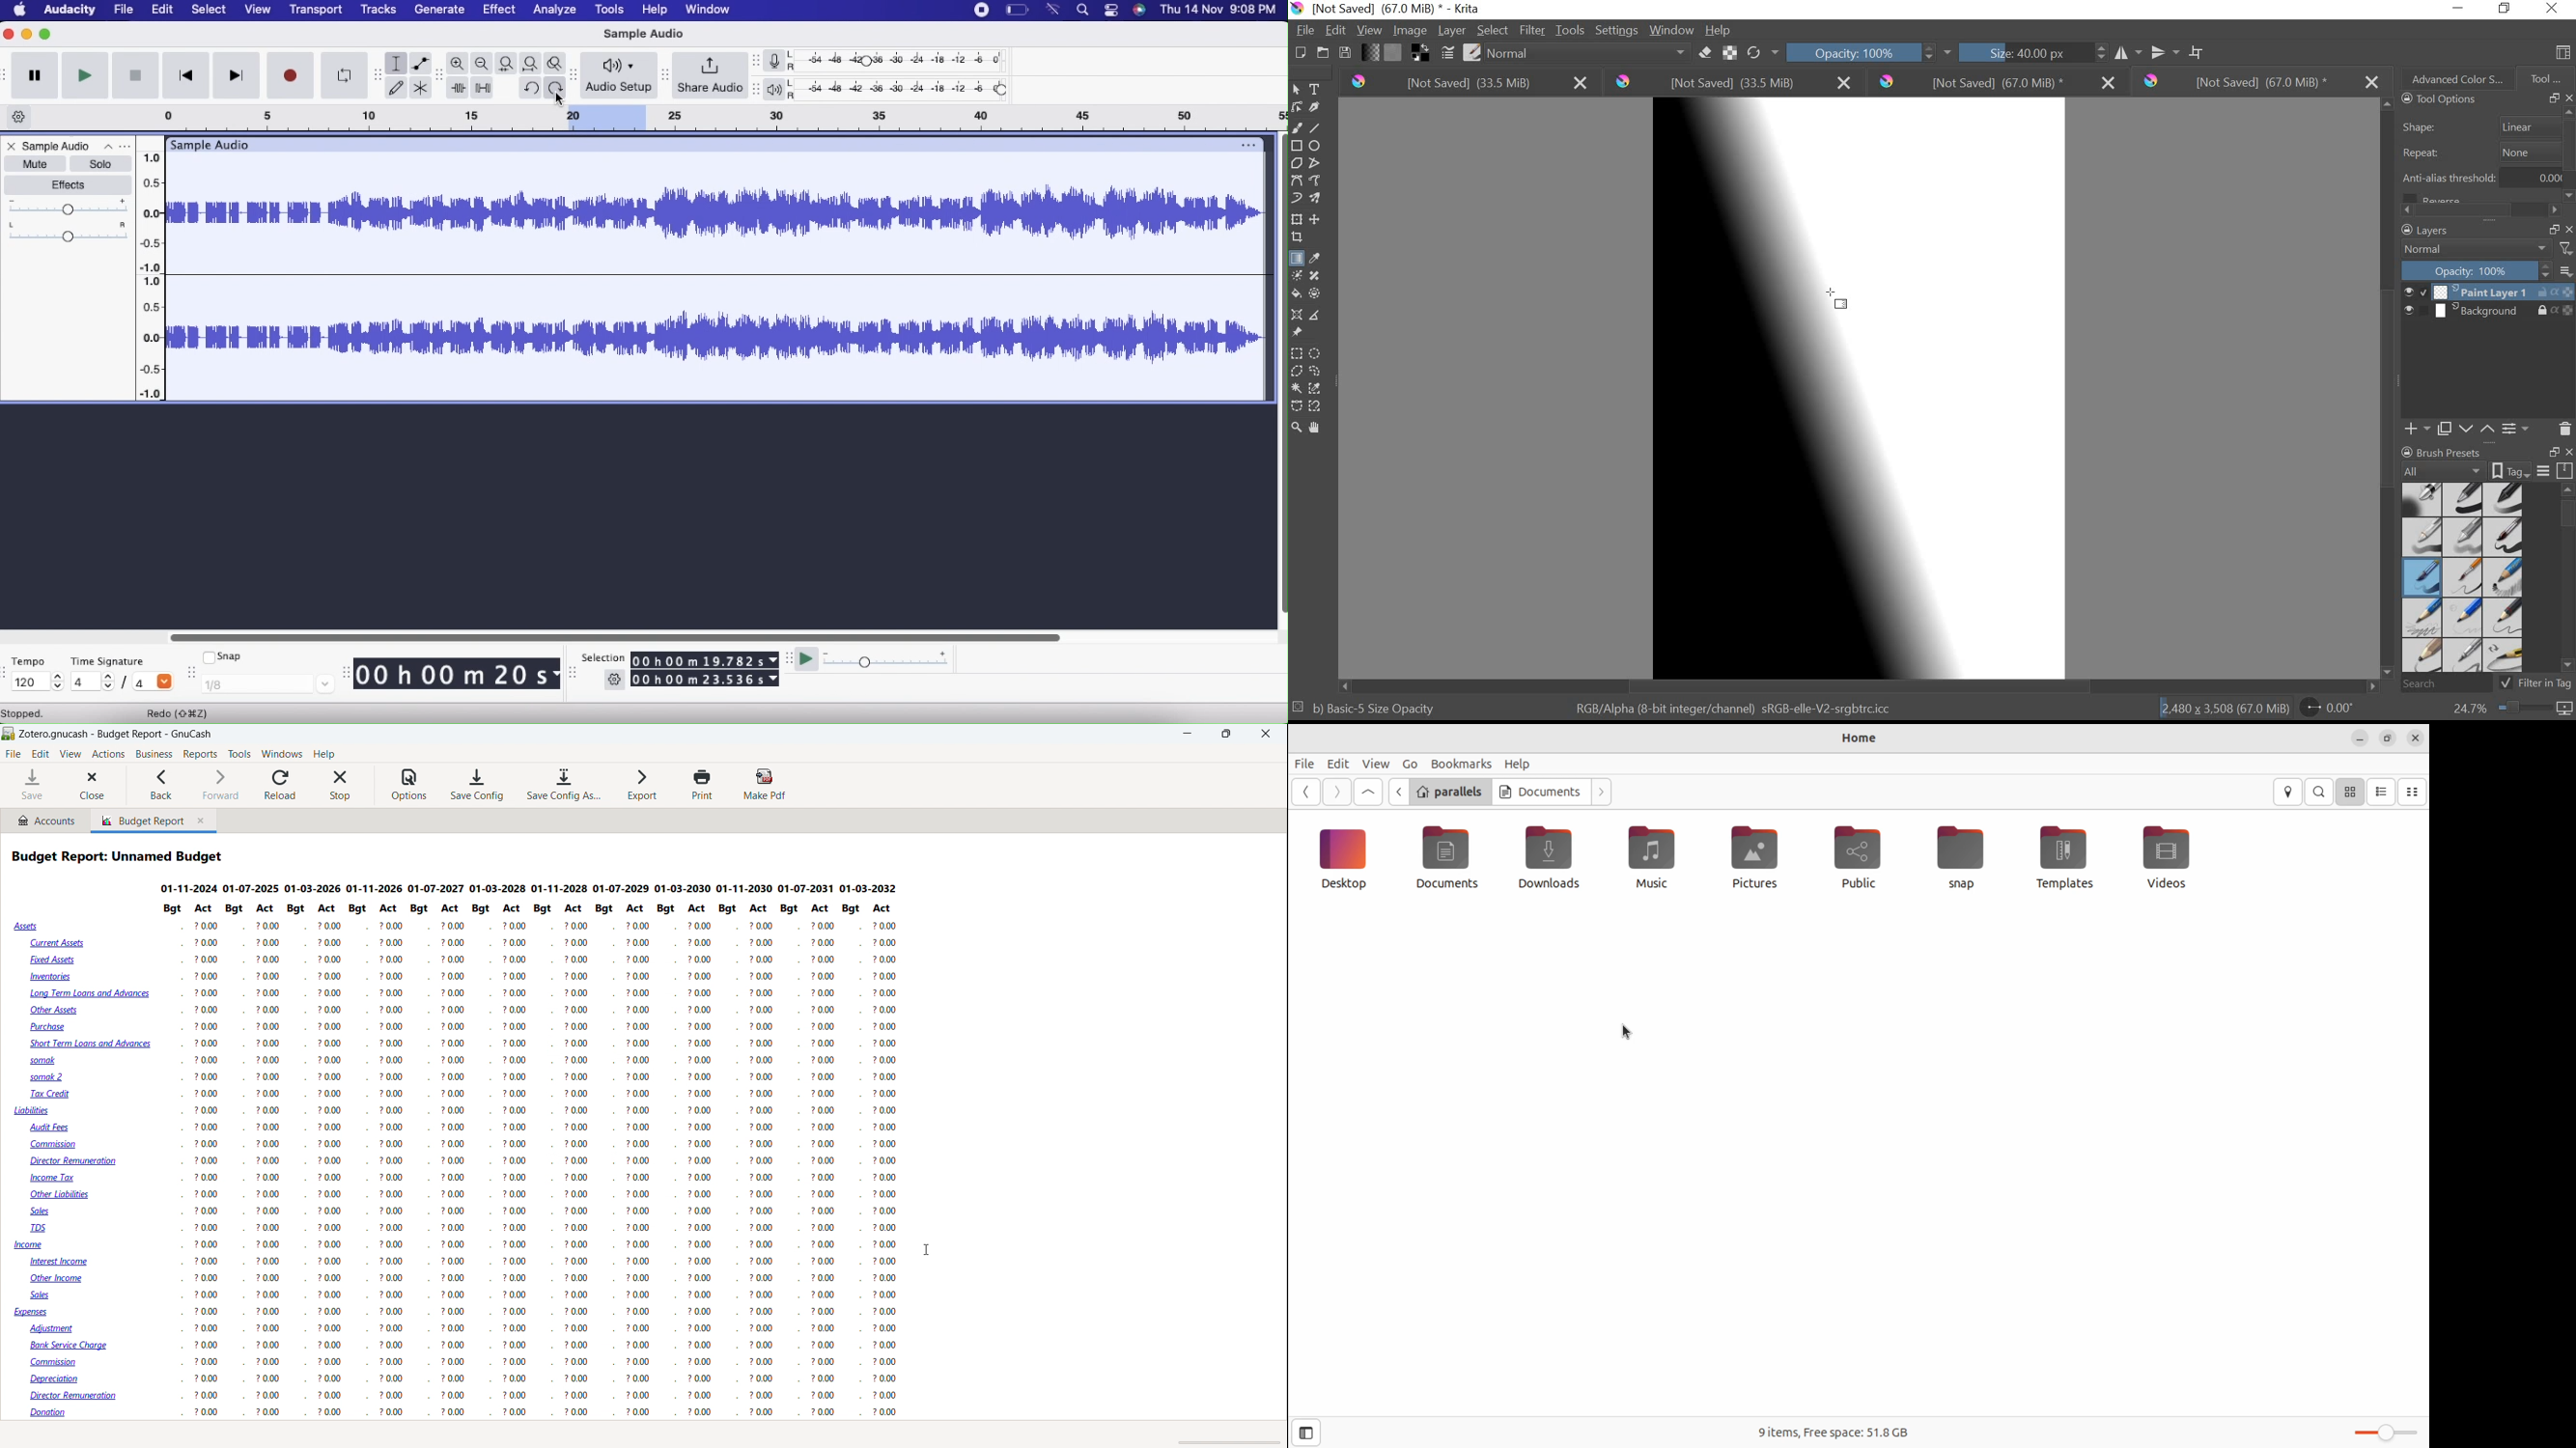  I want to click on bavk, so click(162, 785).